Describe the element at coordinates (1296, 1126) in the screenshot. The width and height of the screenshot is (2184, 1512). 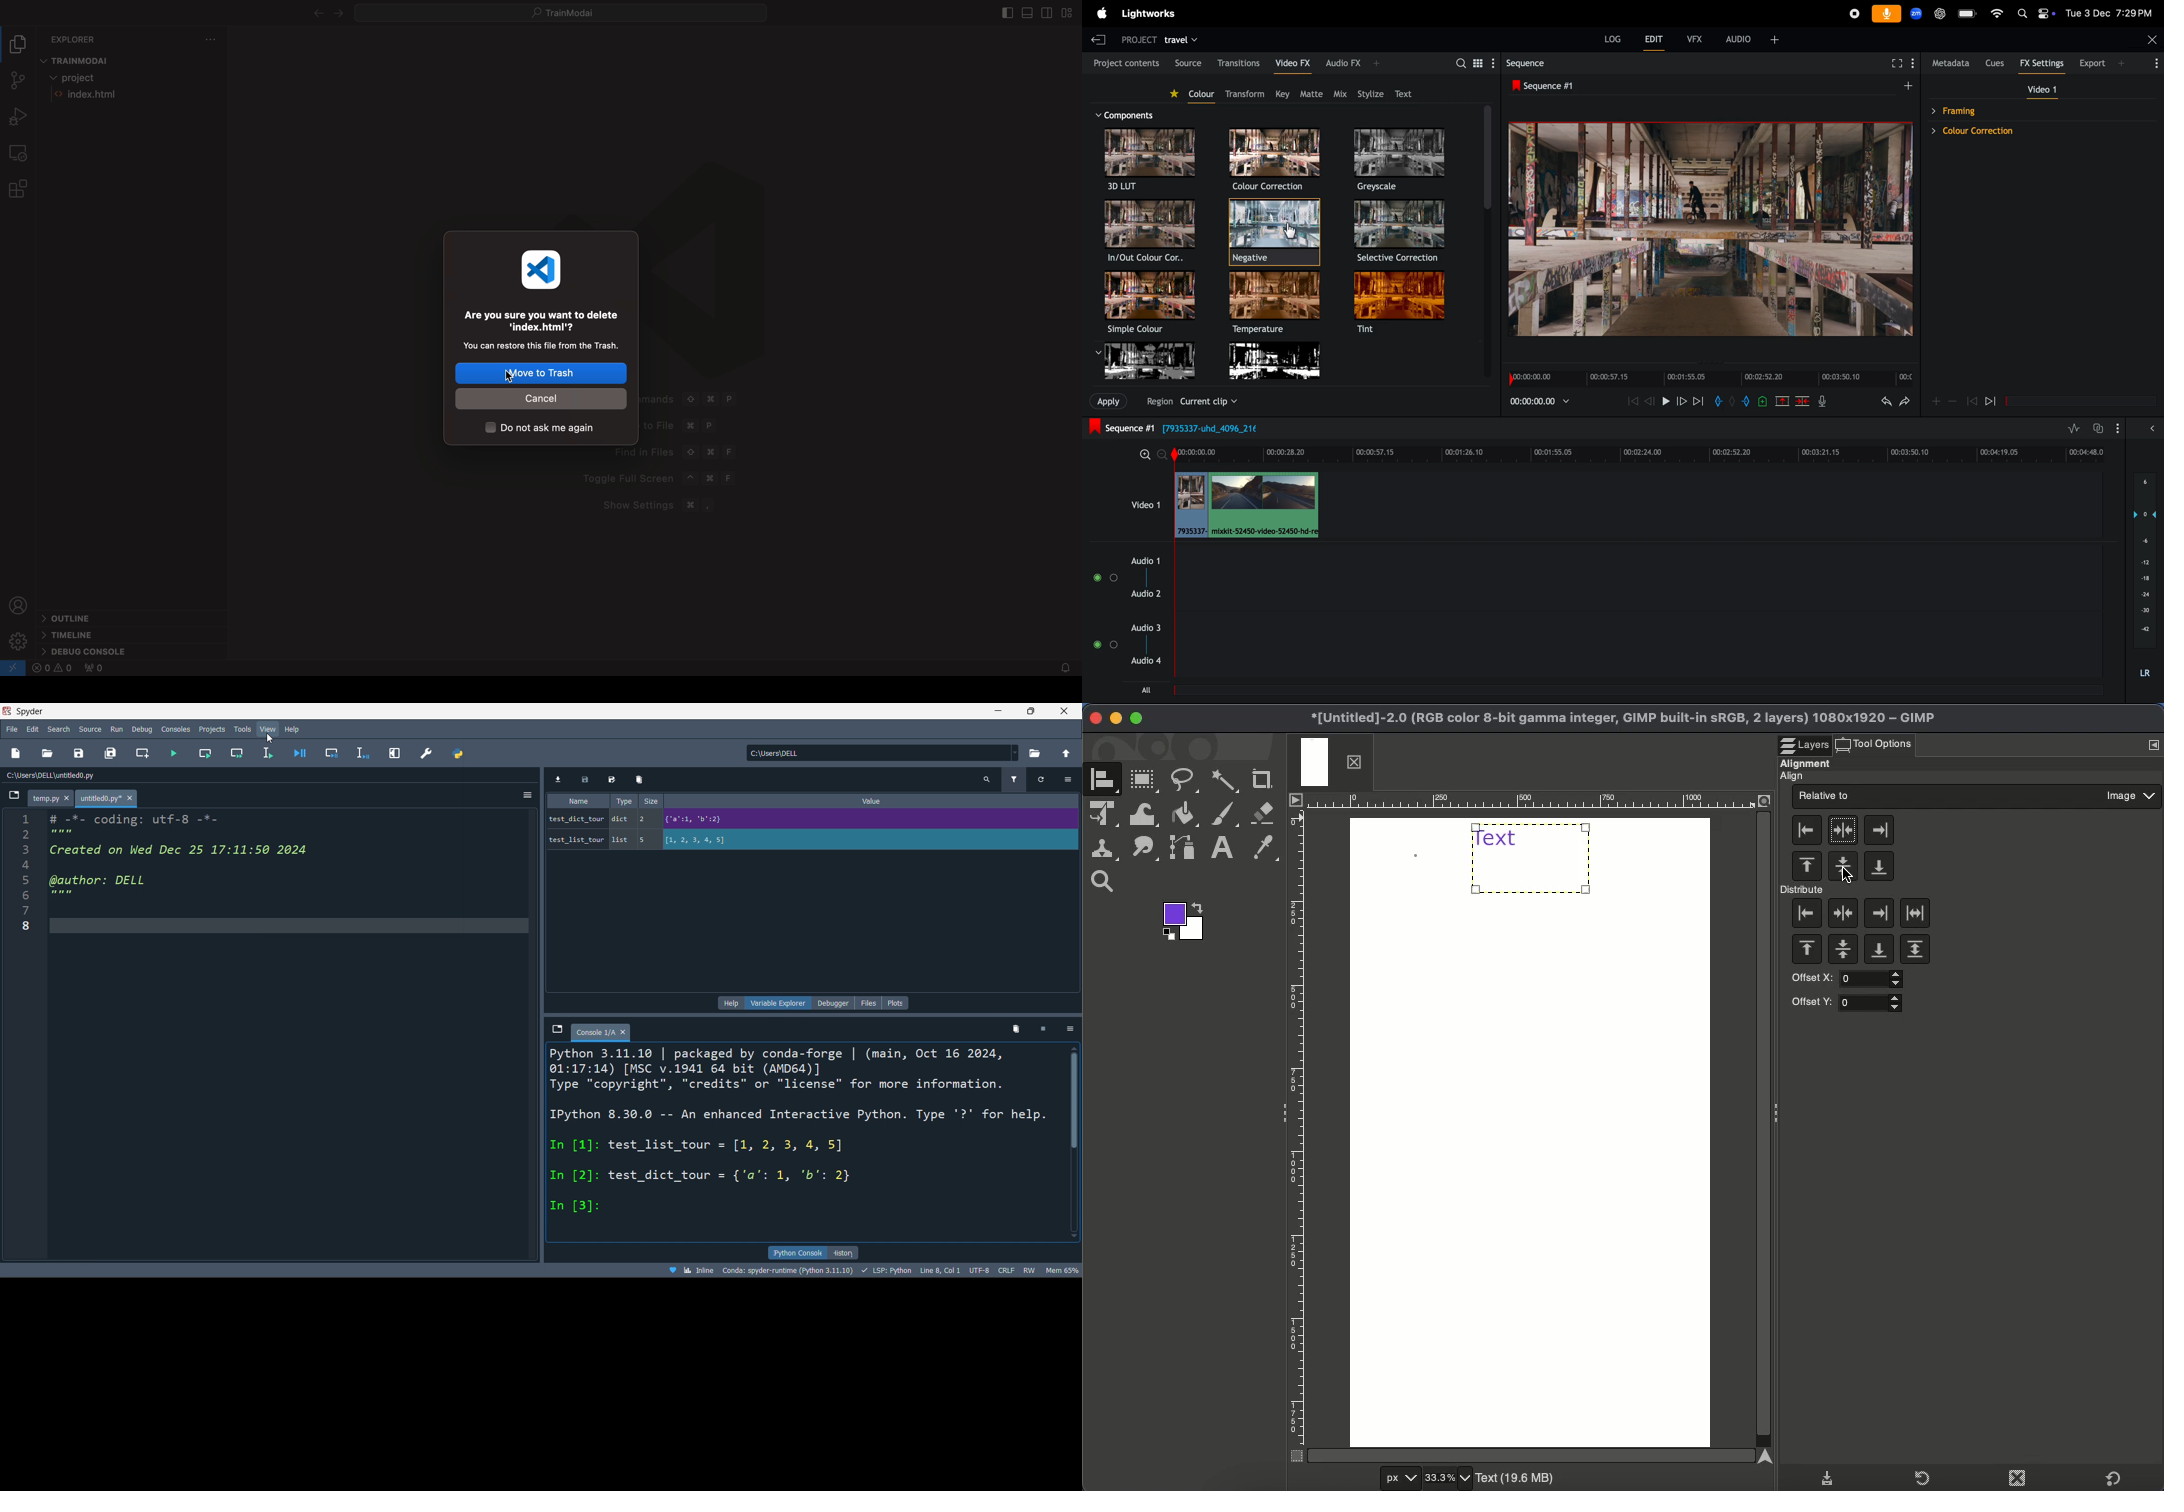
I see `Ruler` at that location.